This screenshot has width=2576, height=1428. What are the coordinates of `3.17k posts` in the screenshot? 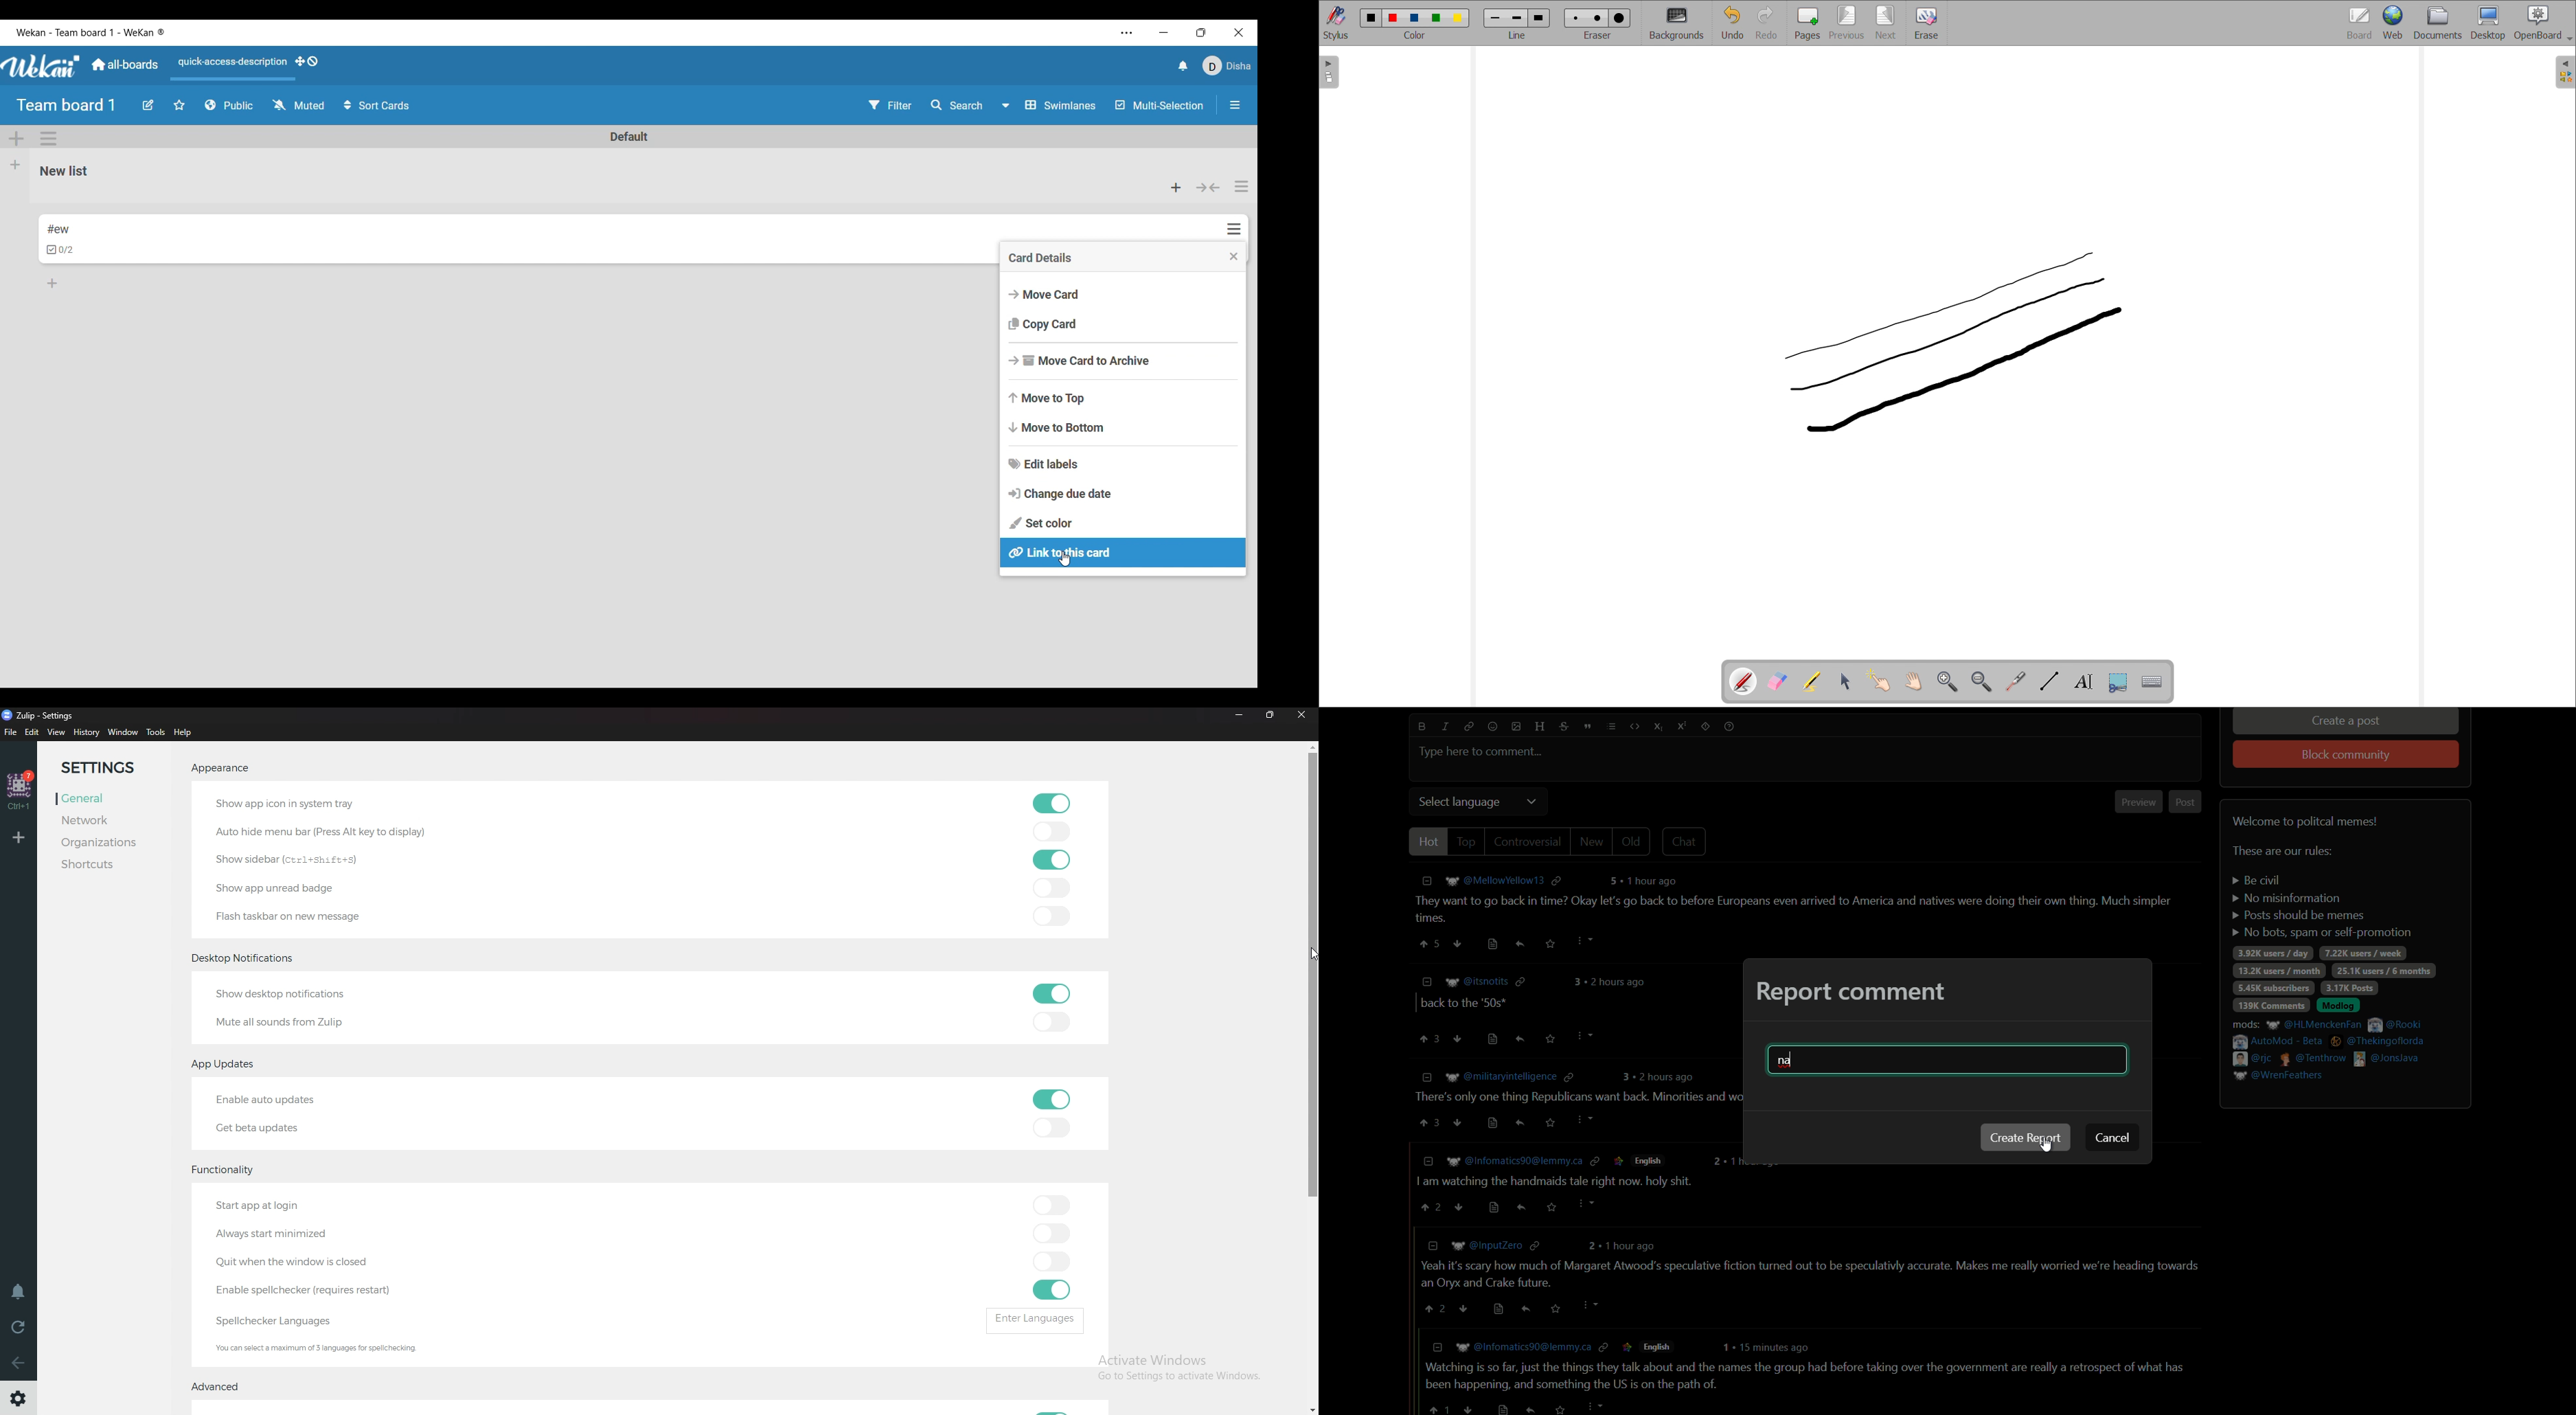 It's located at (2349, 988).